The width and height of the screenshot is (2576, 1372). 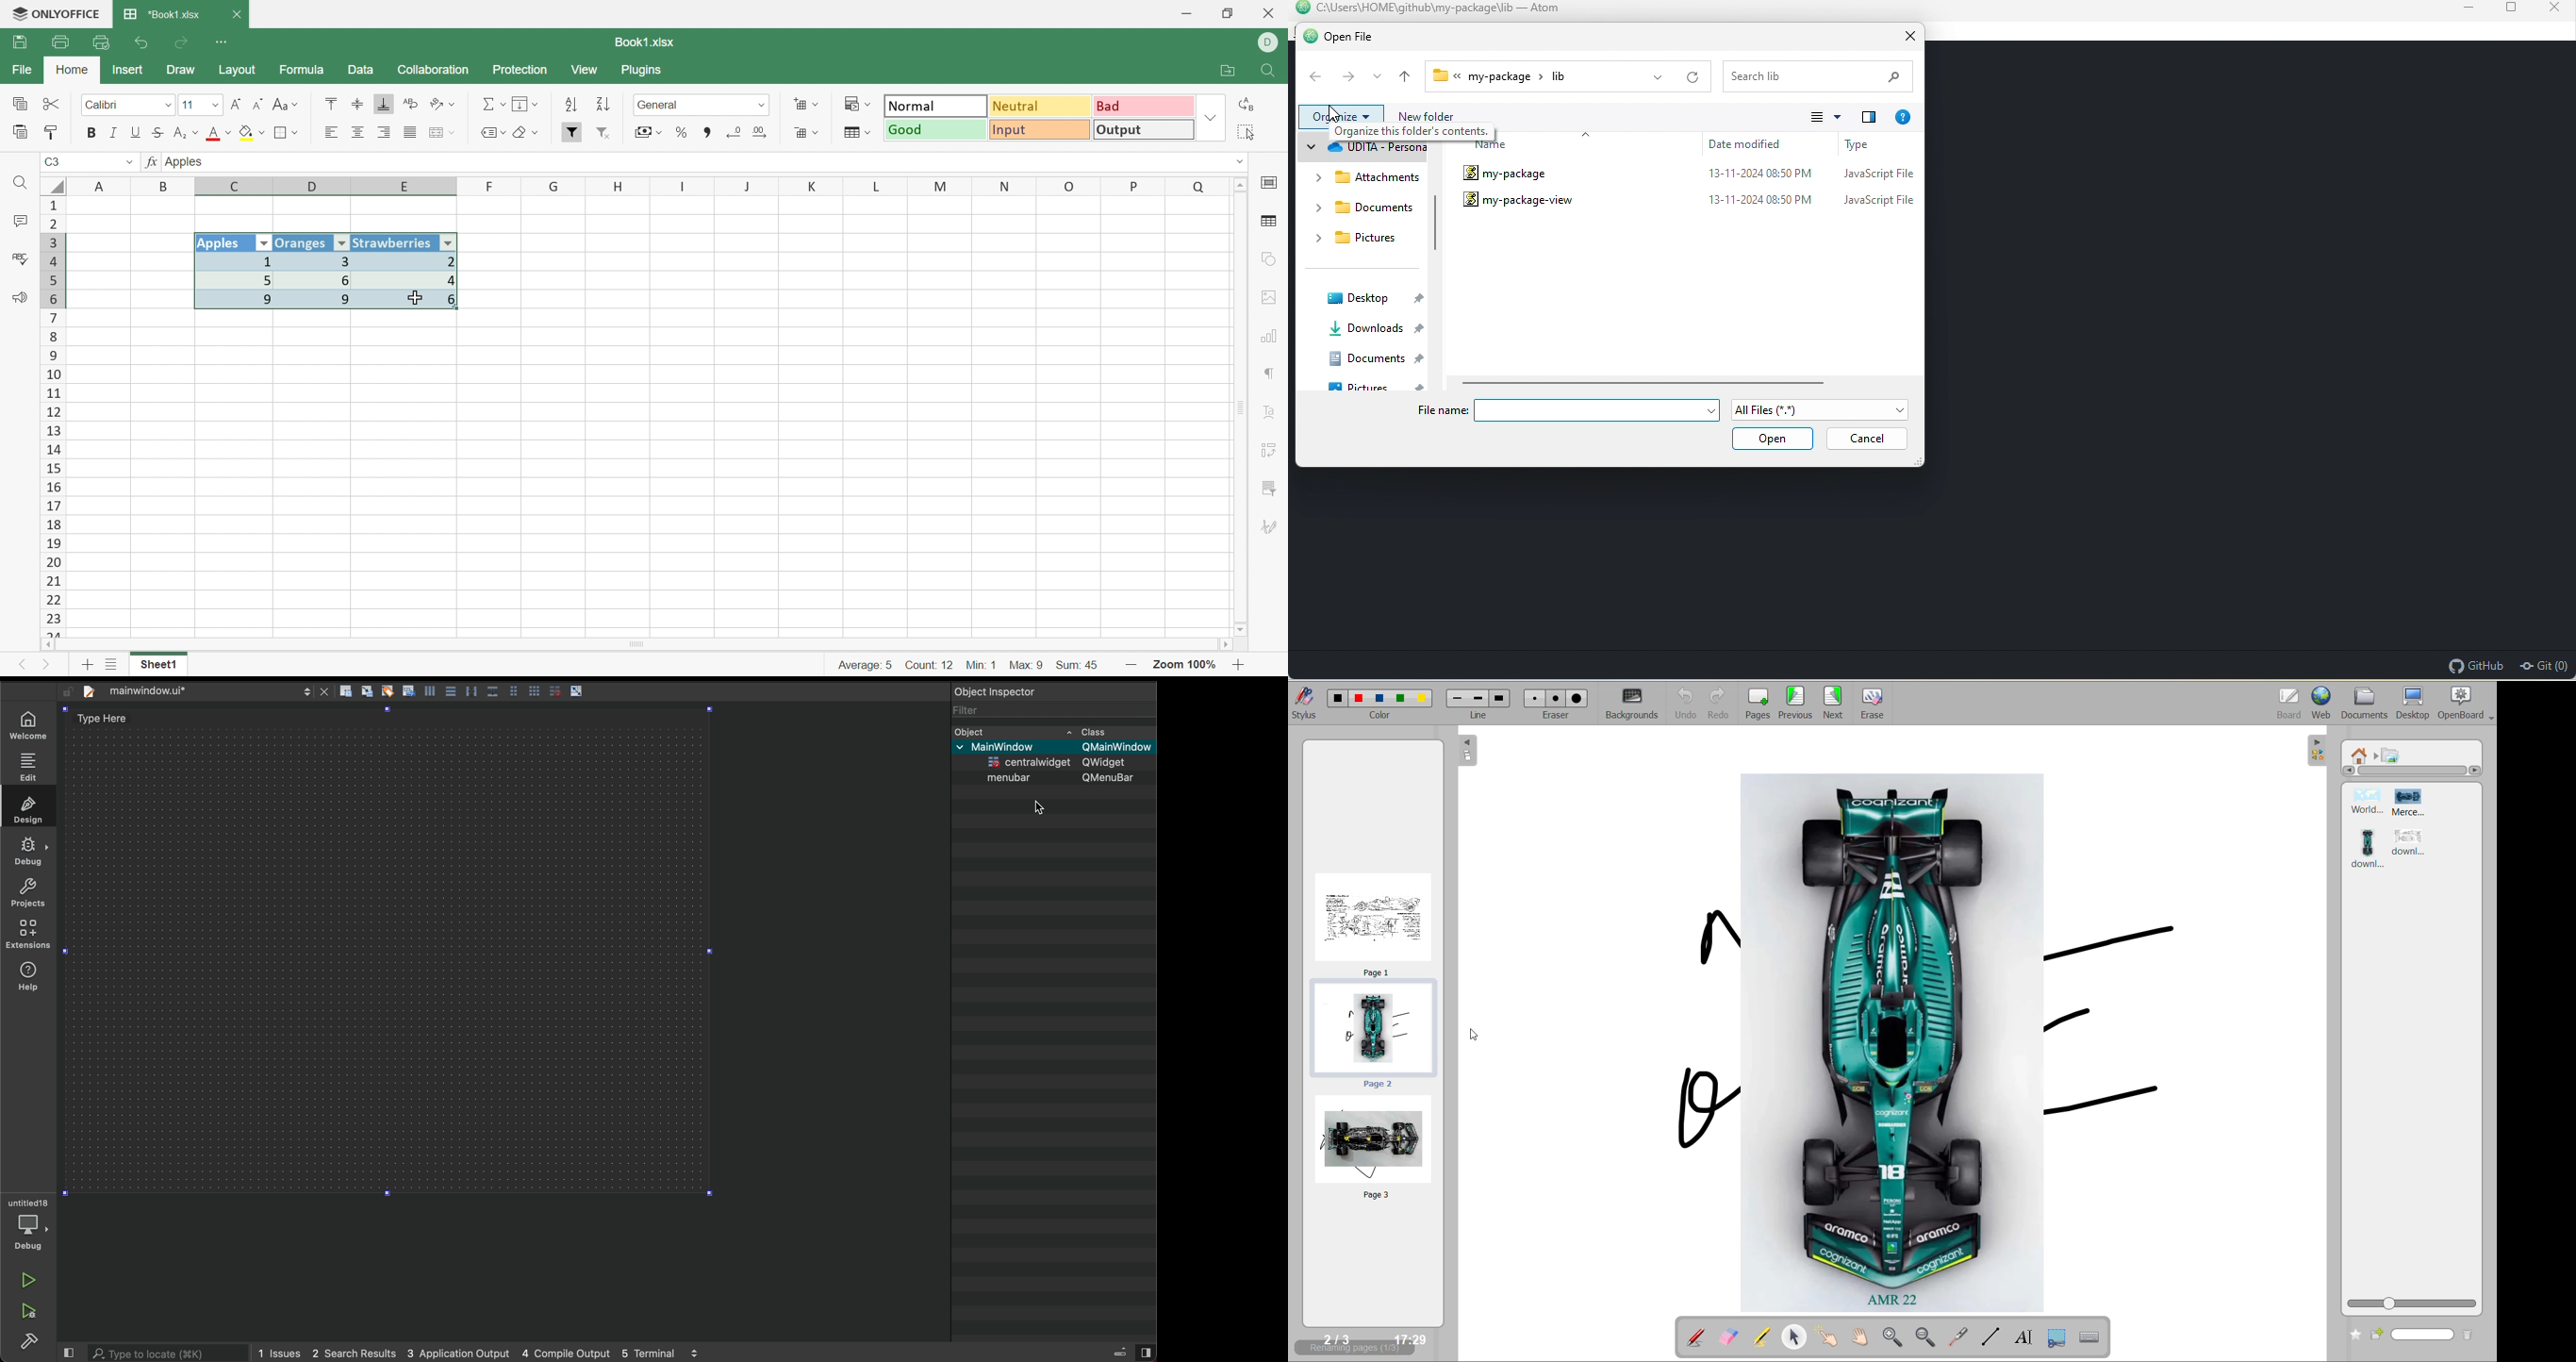 I want to click on List of sheets, so click(x=111, y=665).